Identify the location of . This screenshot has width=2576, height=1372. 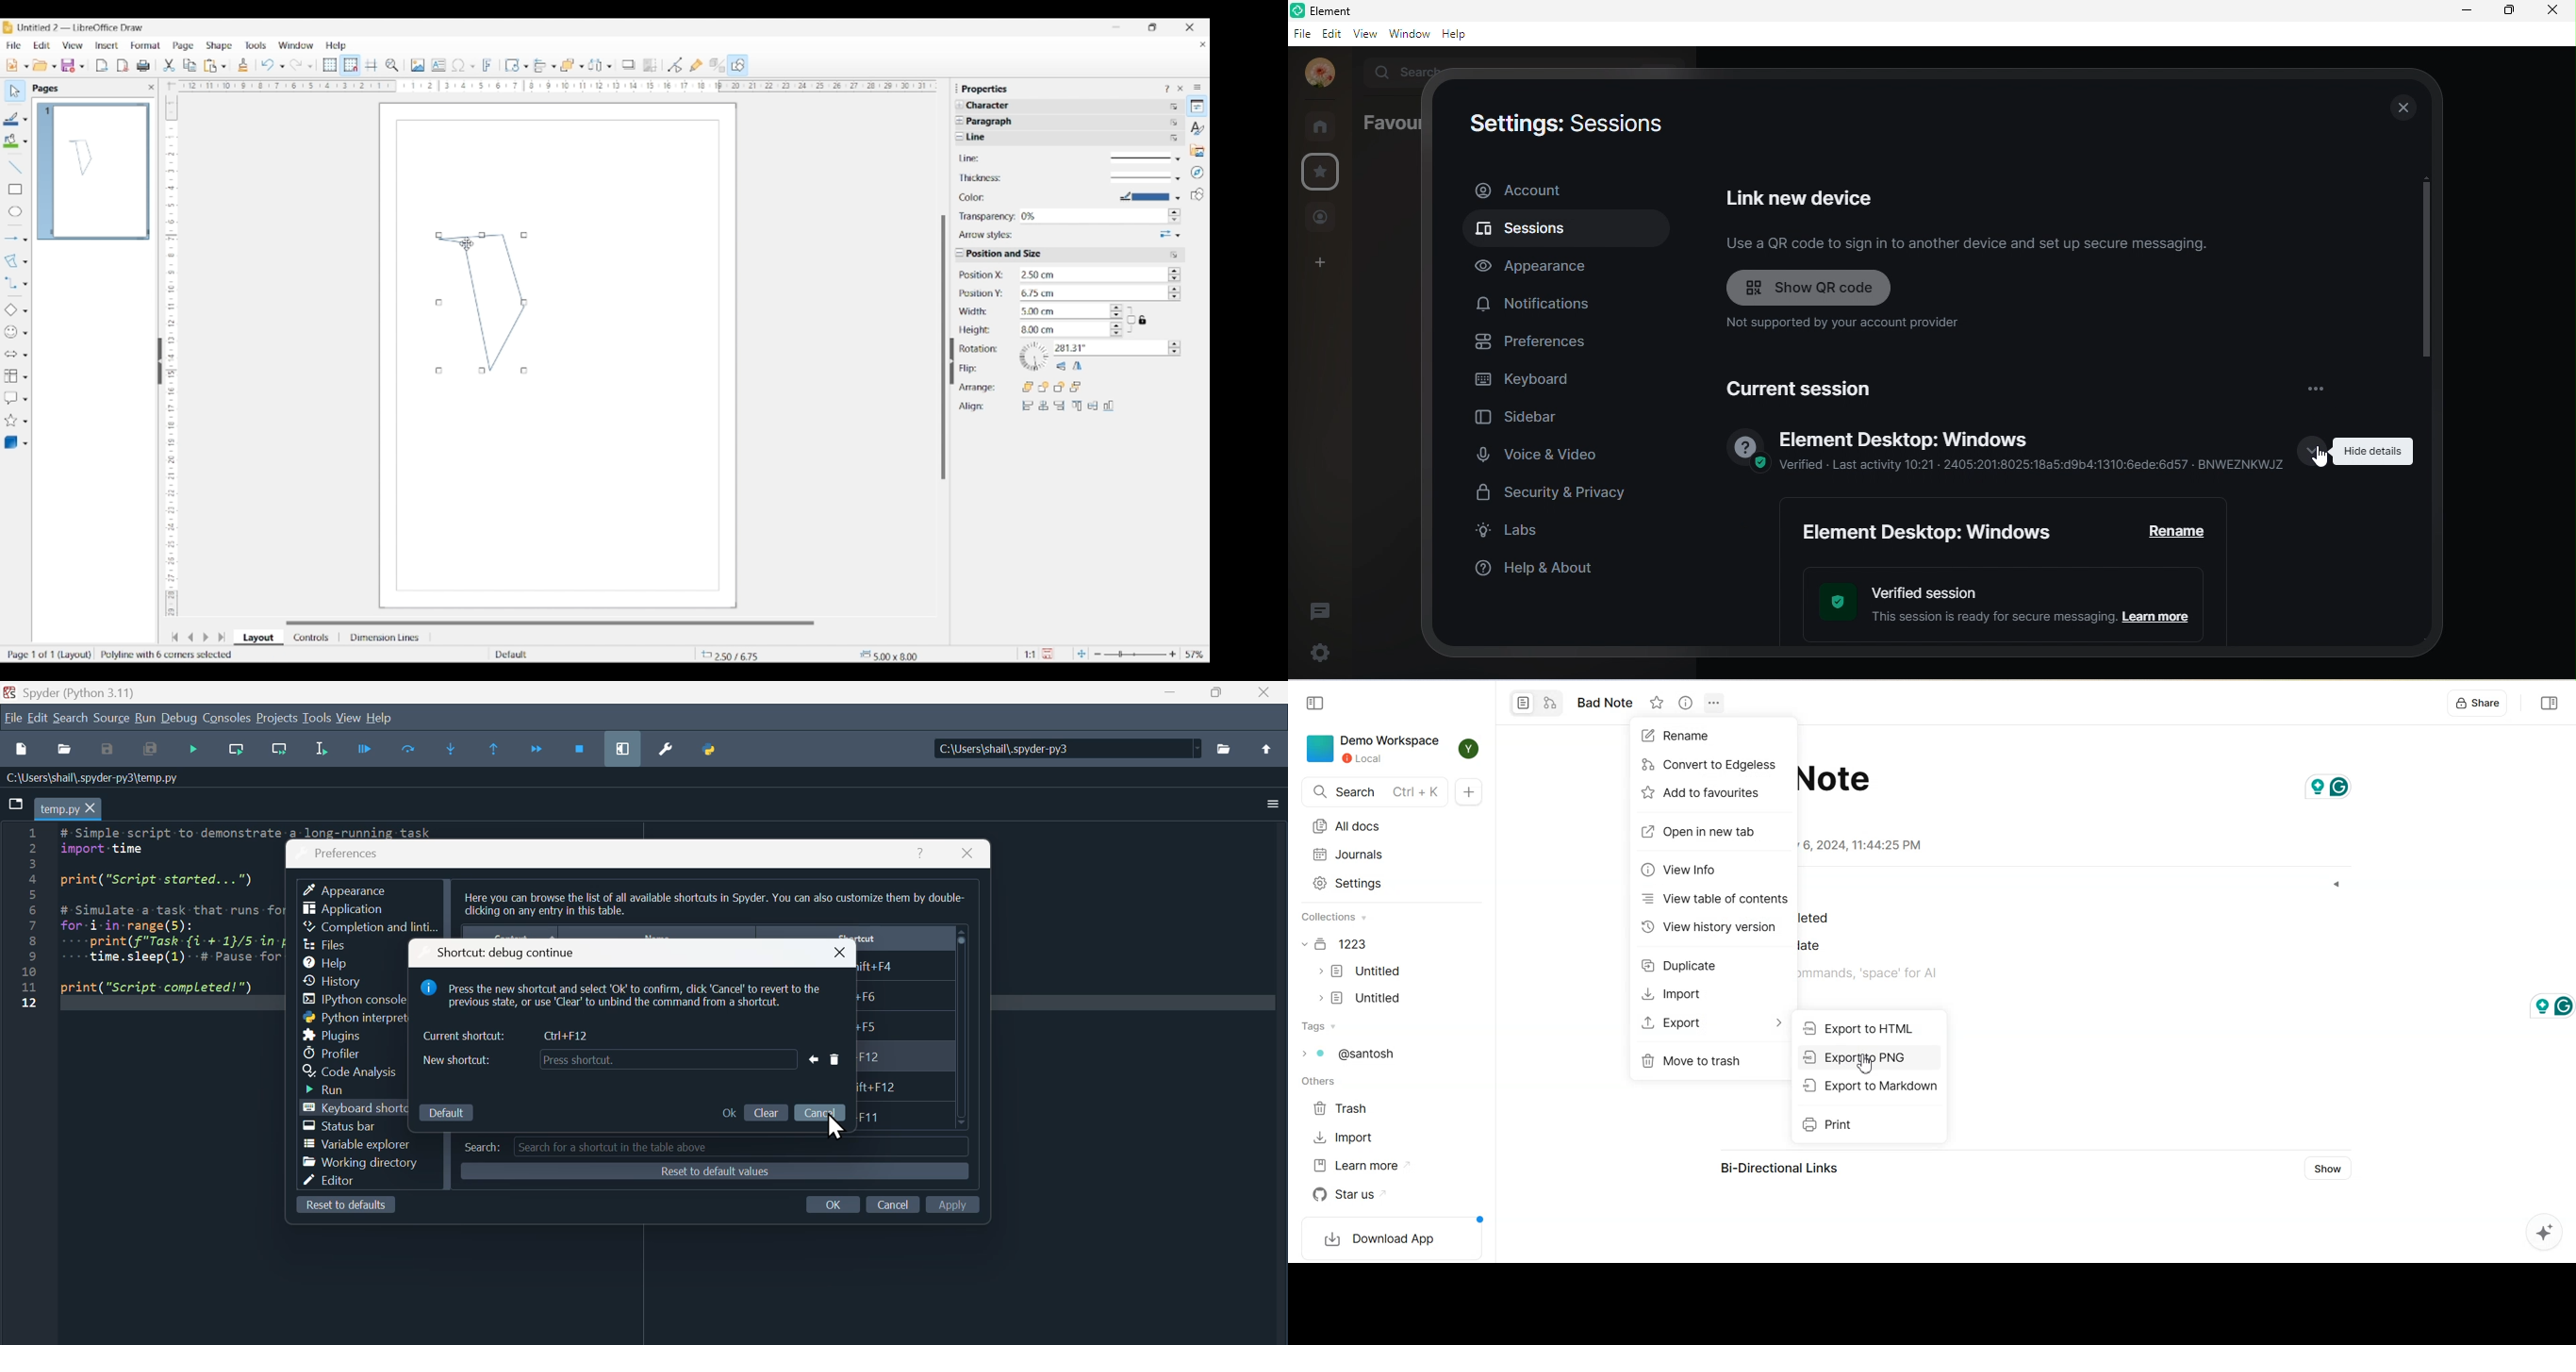
(715, 901).